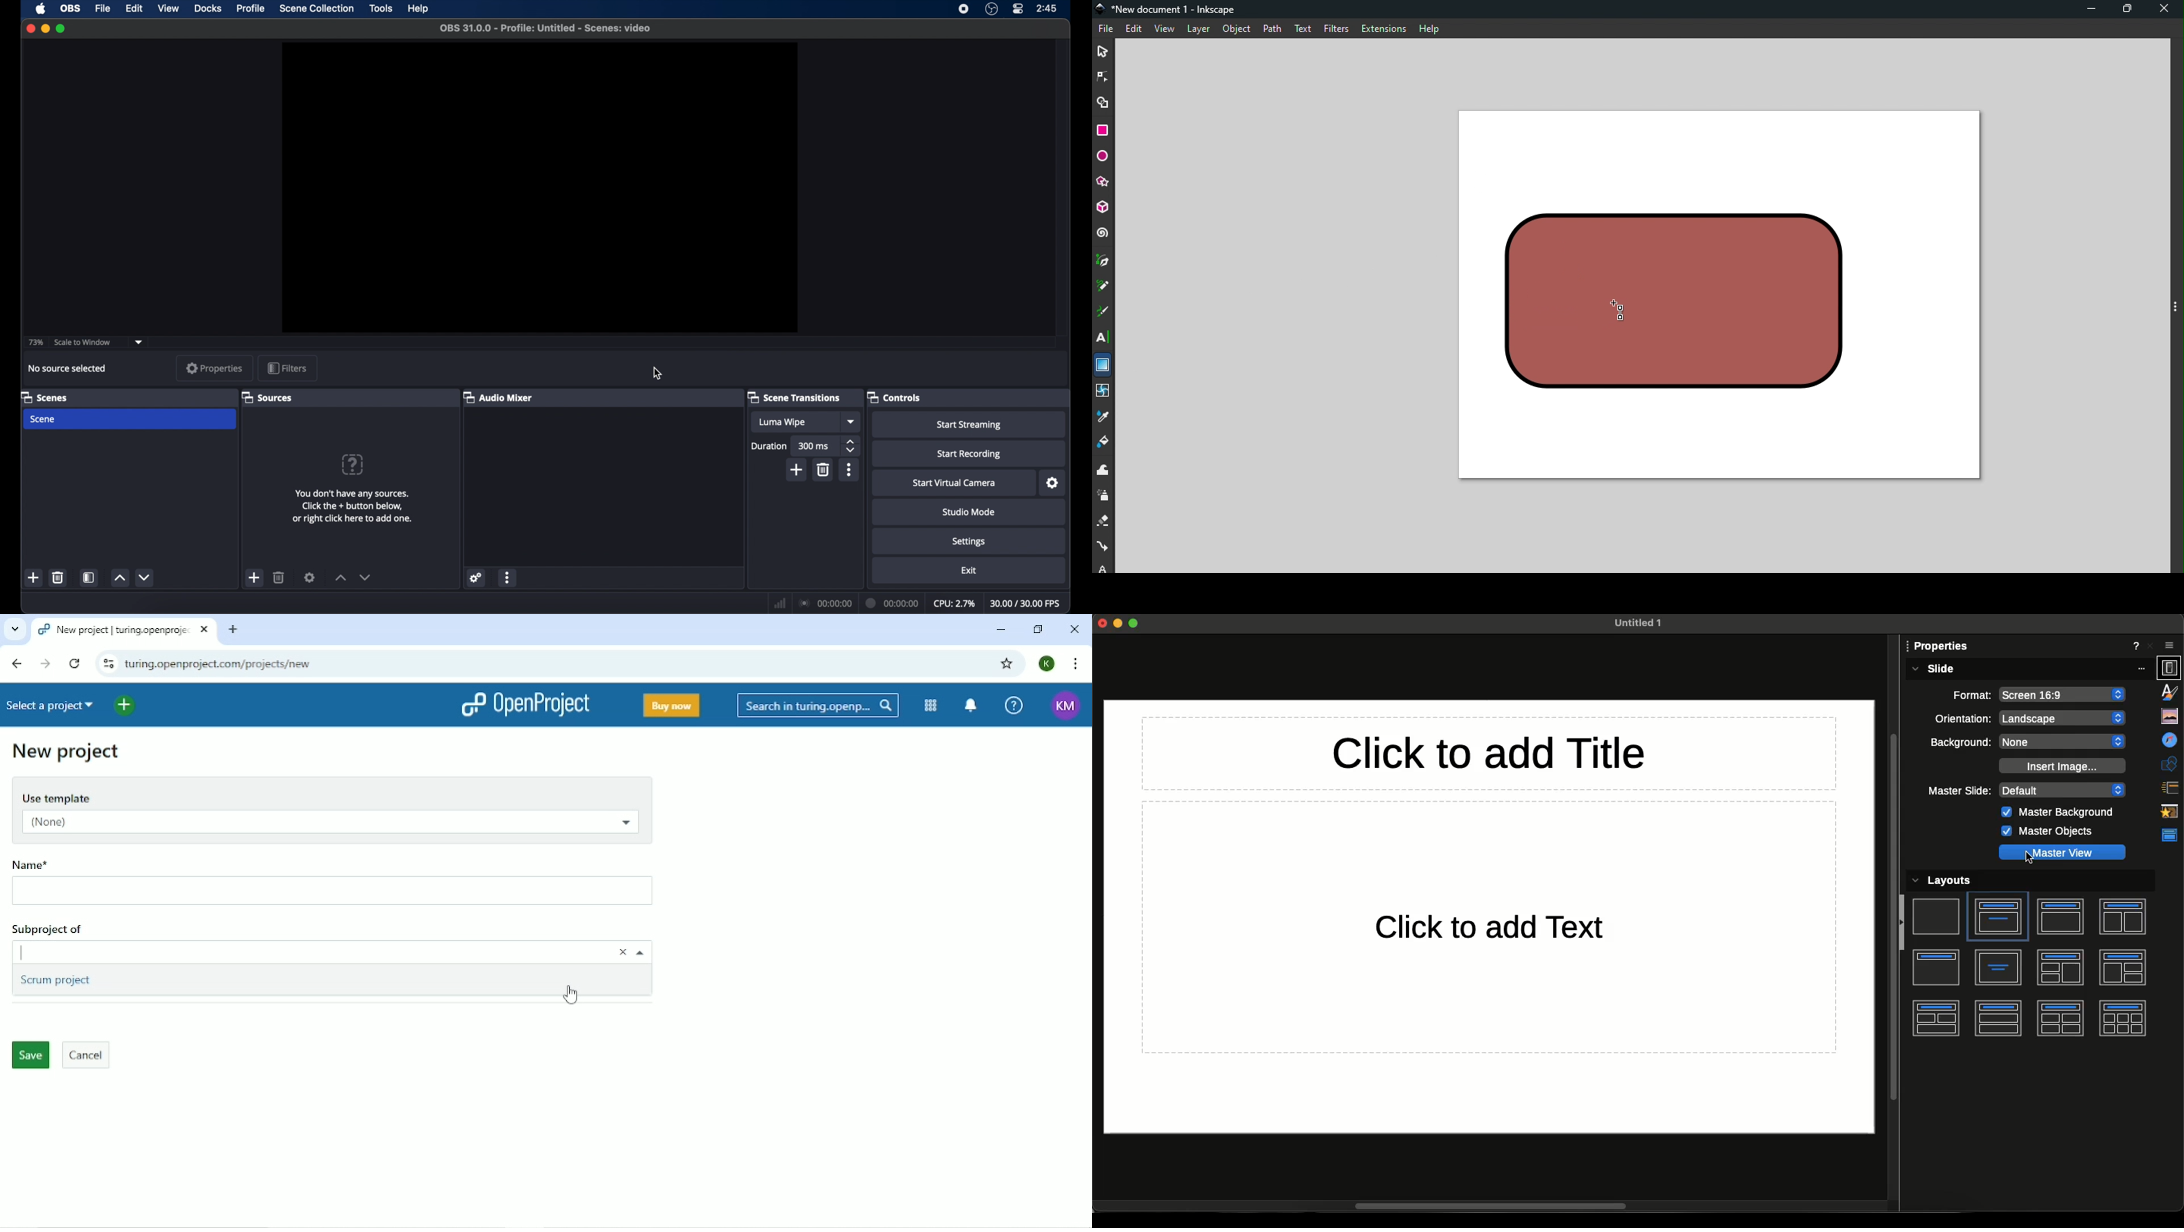 The width and height of the screenshot is (2184, 1232). Describe the element at coordinates (616, 952) in the screenshot. I see `Close` at that location.